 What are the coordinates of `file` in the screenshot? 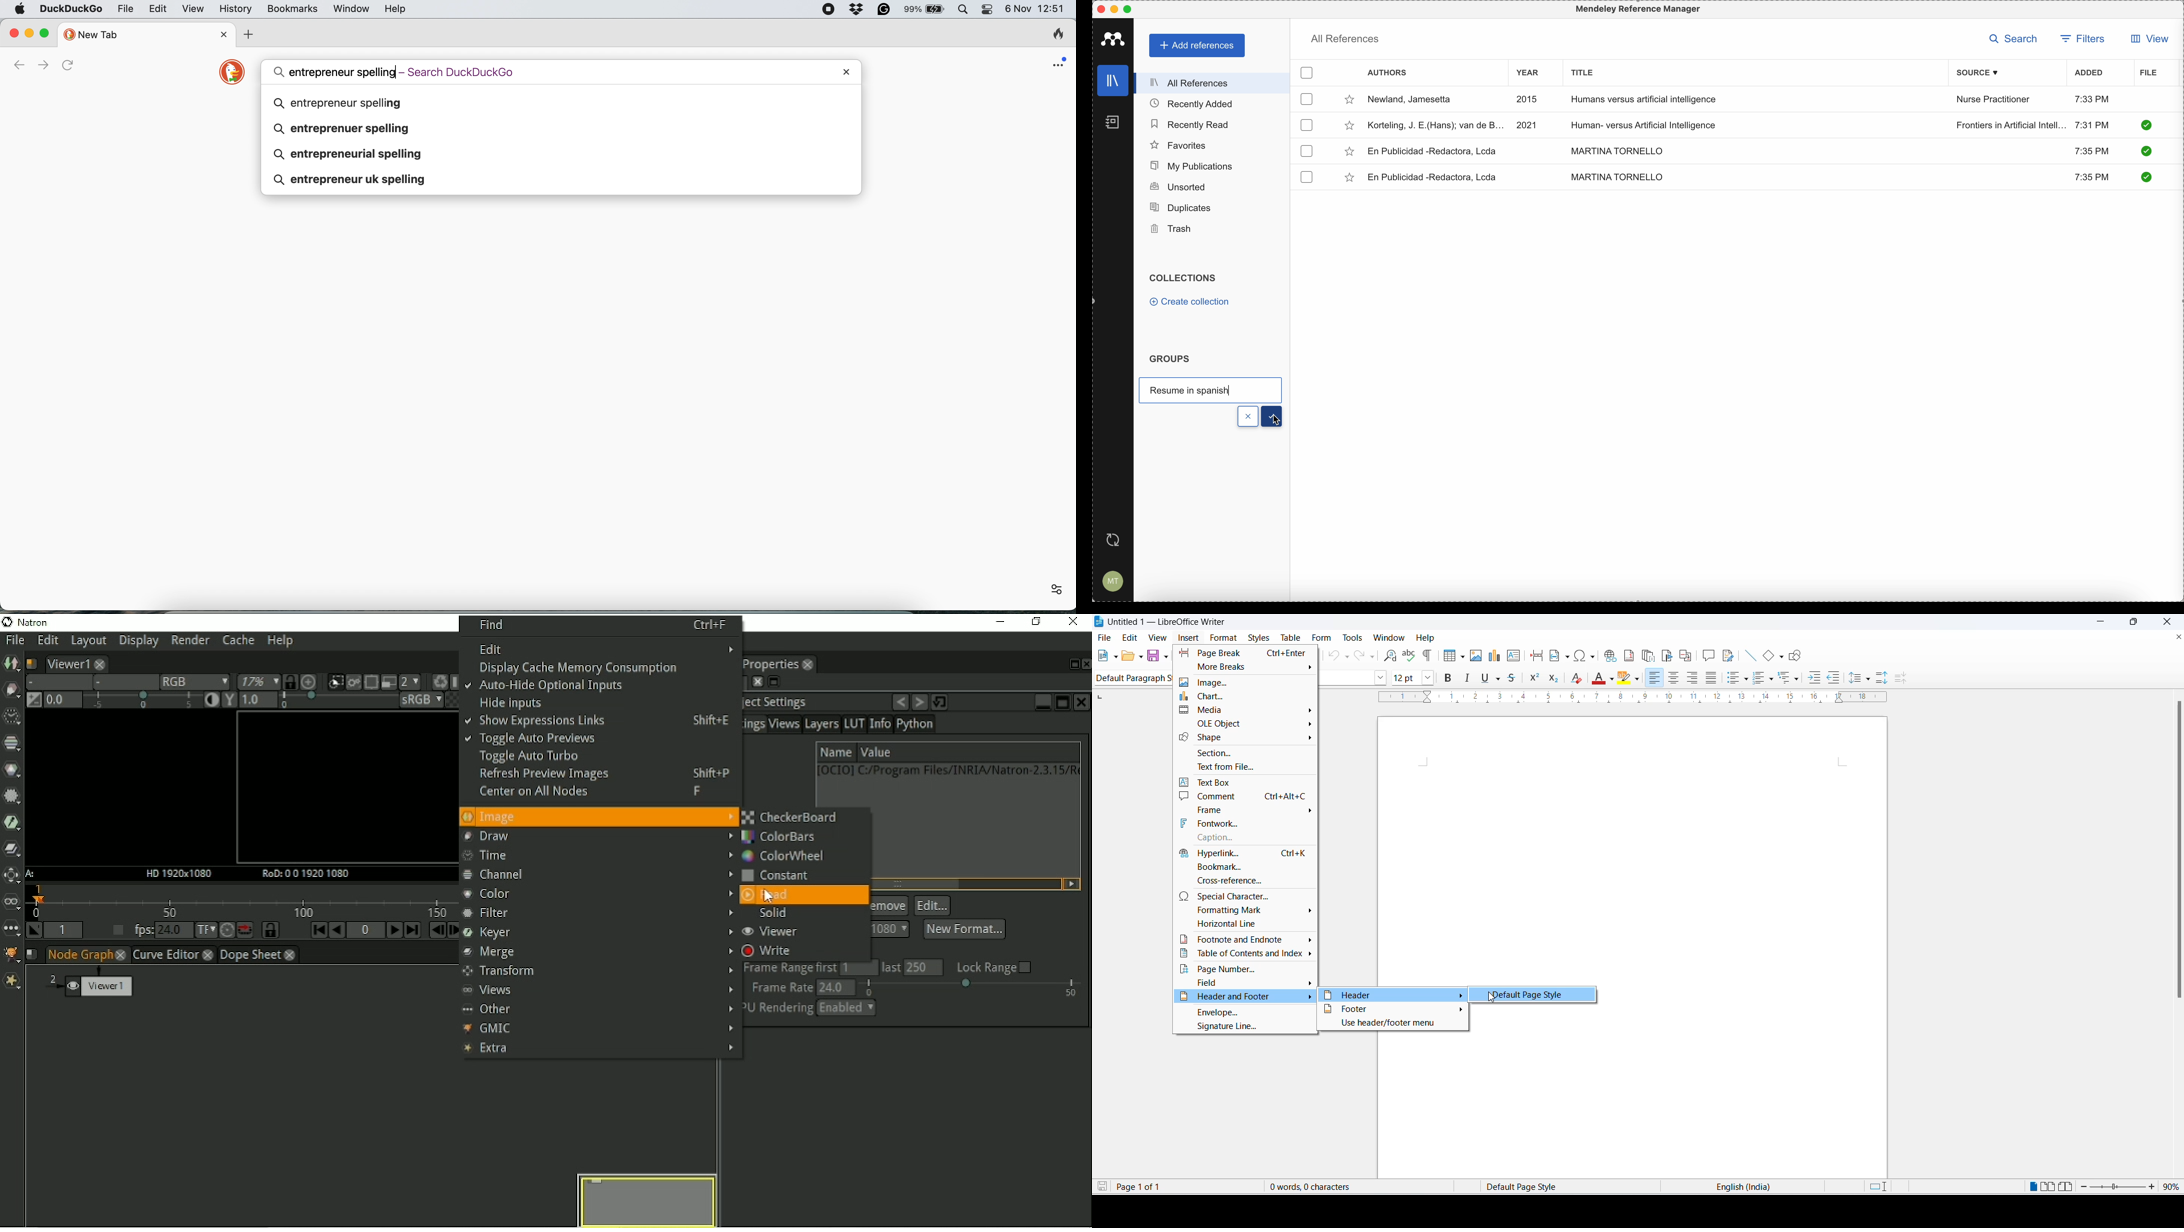 It's located at (1105, 637).